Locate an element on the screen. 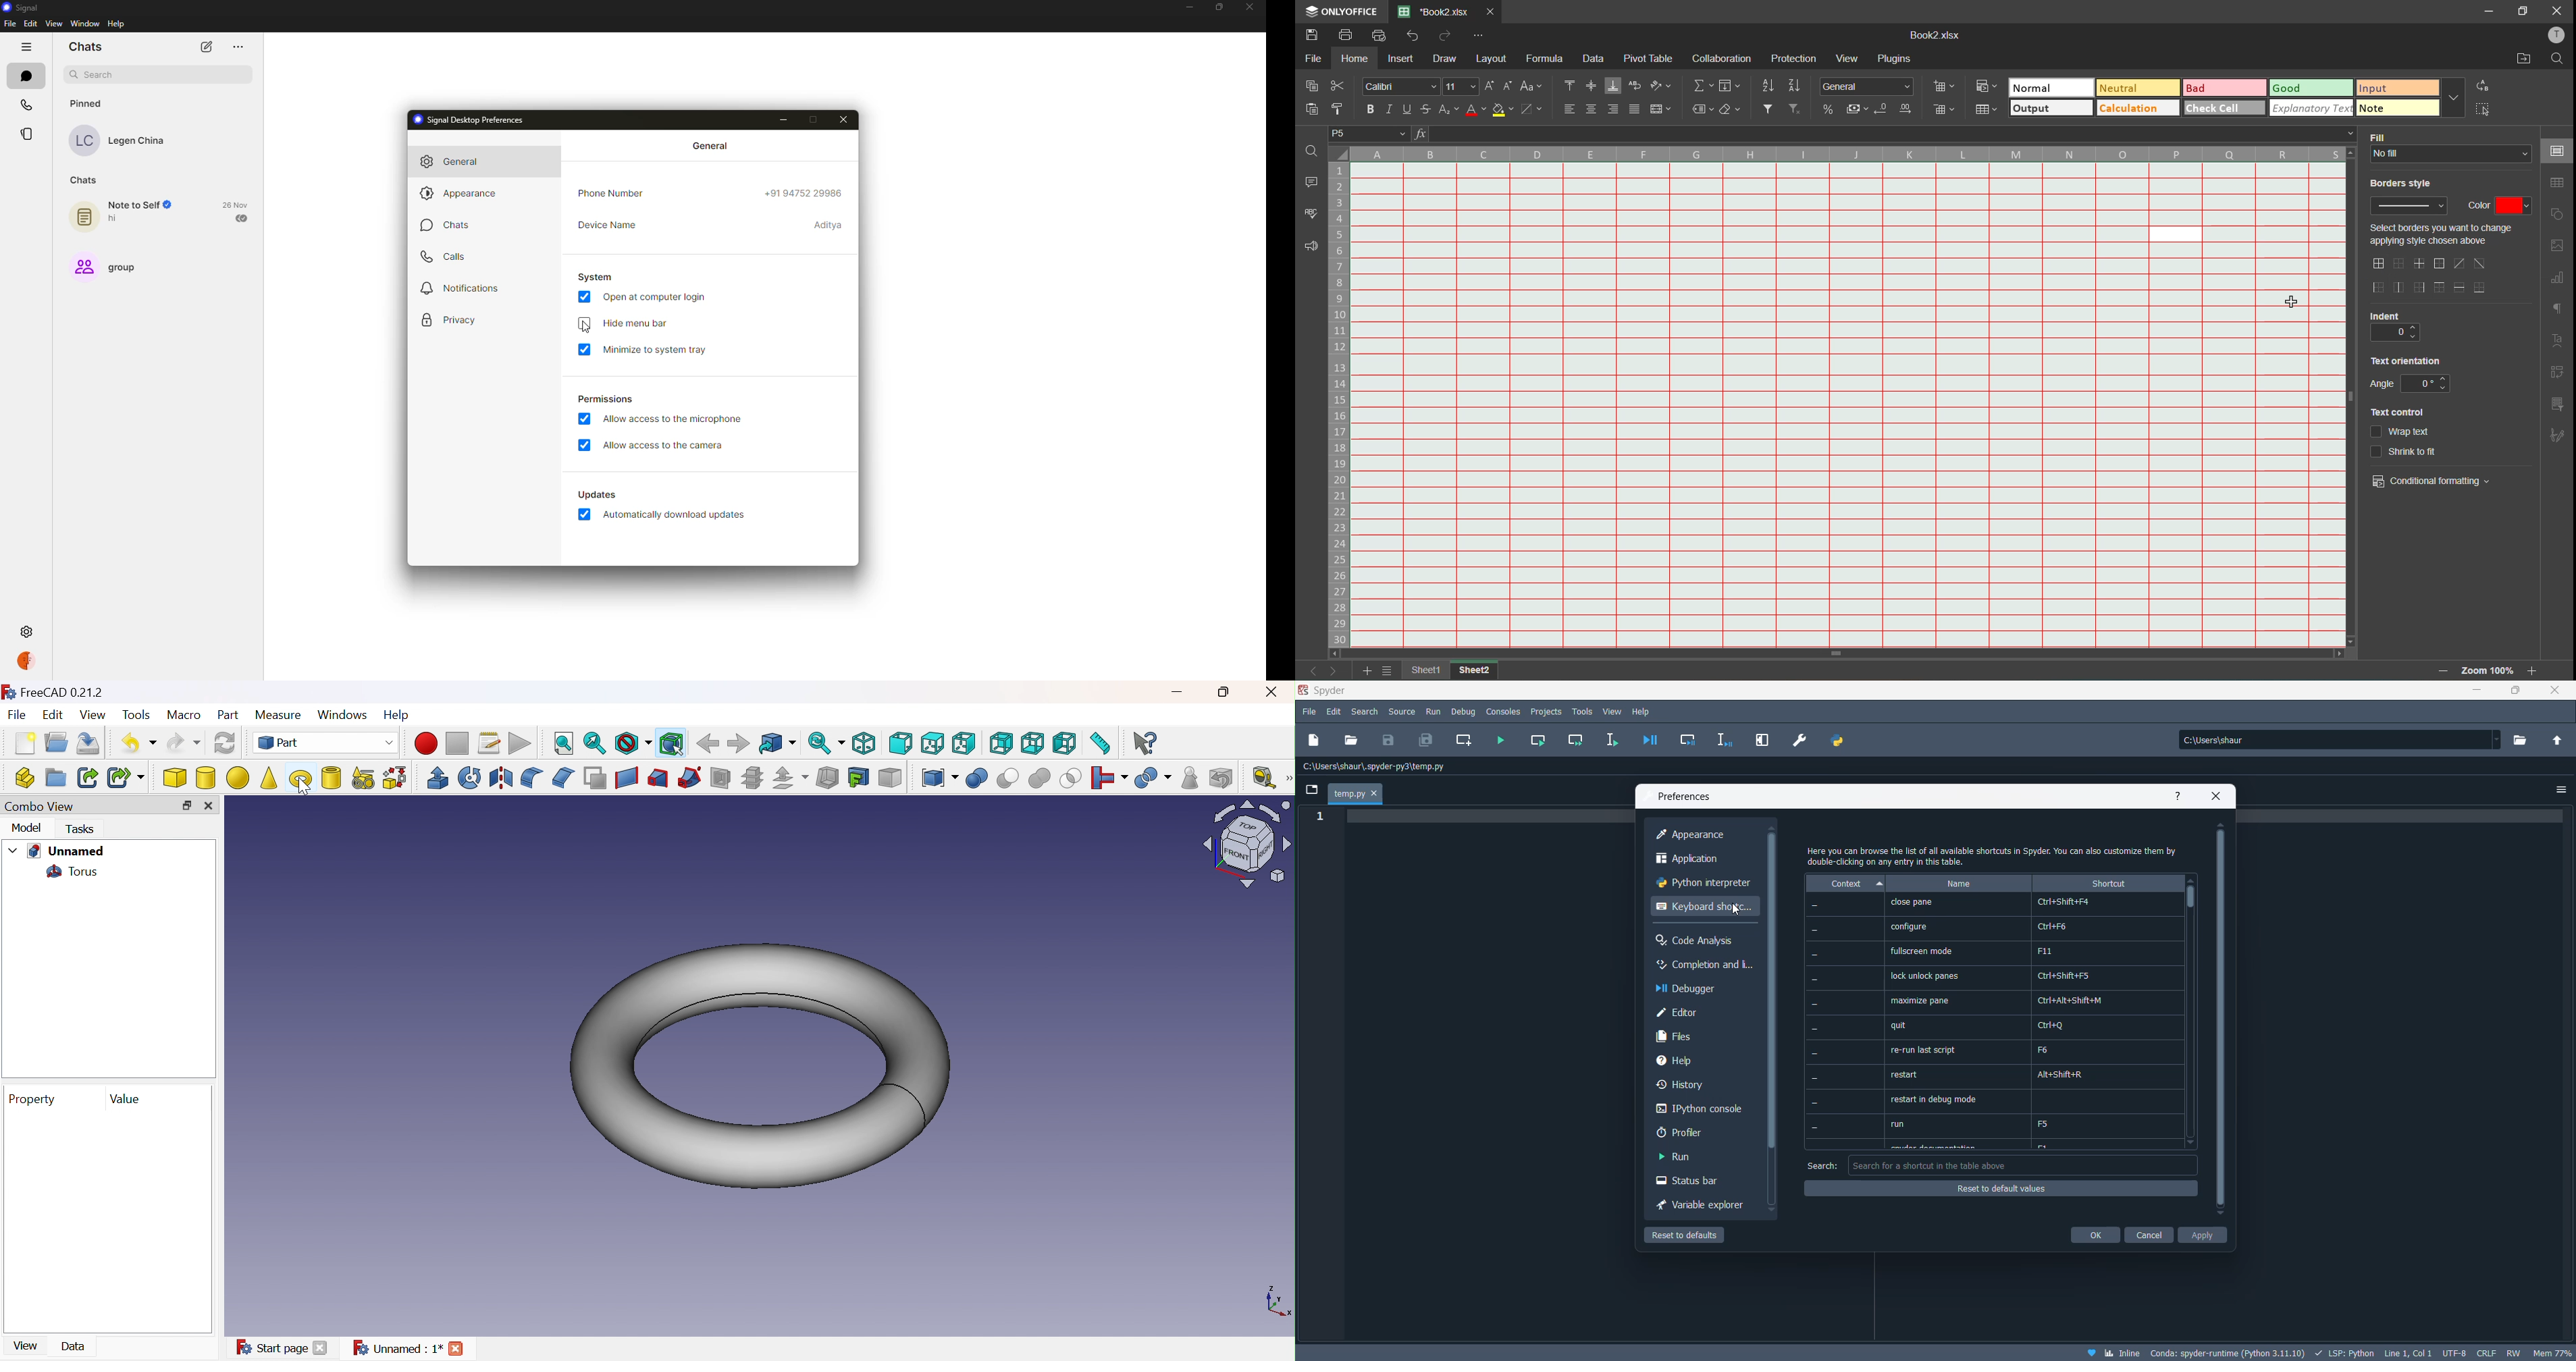  cursor is located at coordinates (1736, 911).